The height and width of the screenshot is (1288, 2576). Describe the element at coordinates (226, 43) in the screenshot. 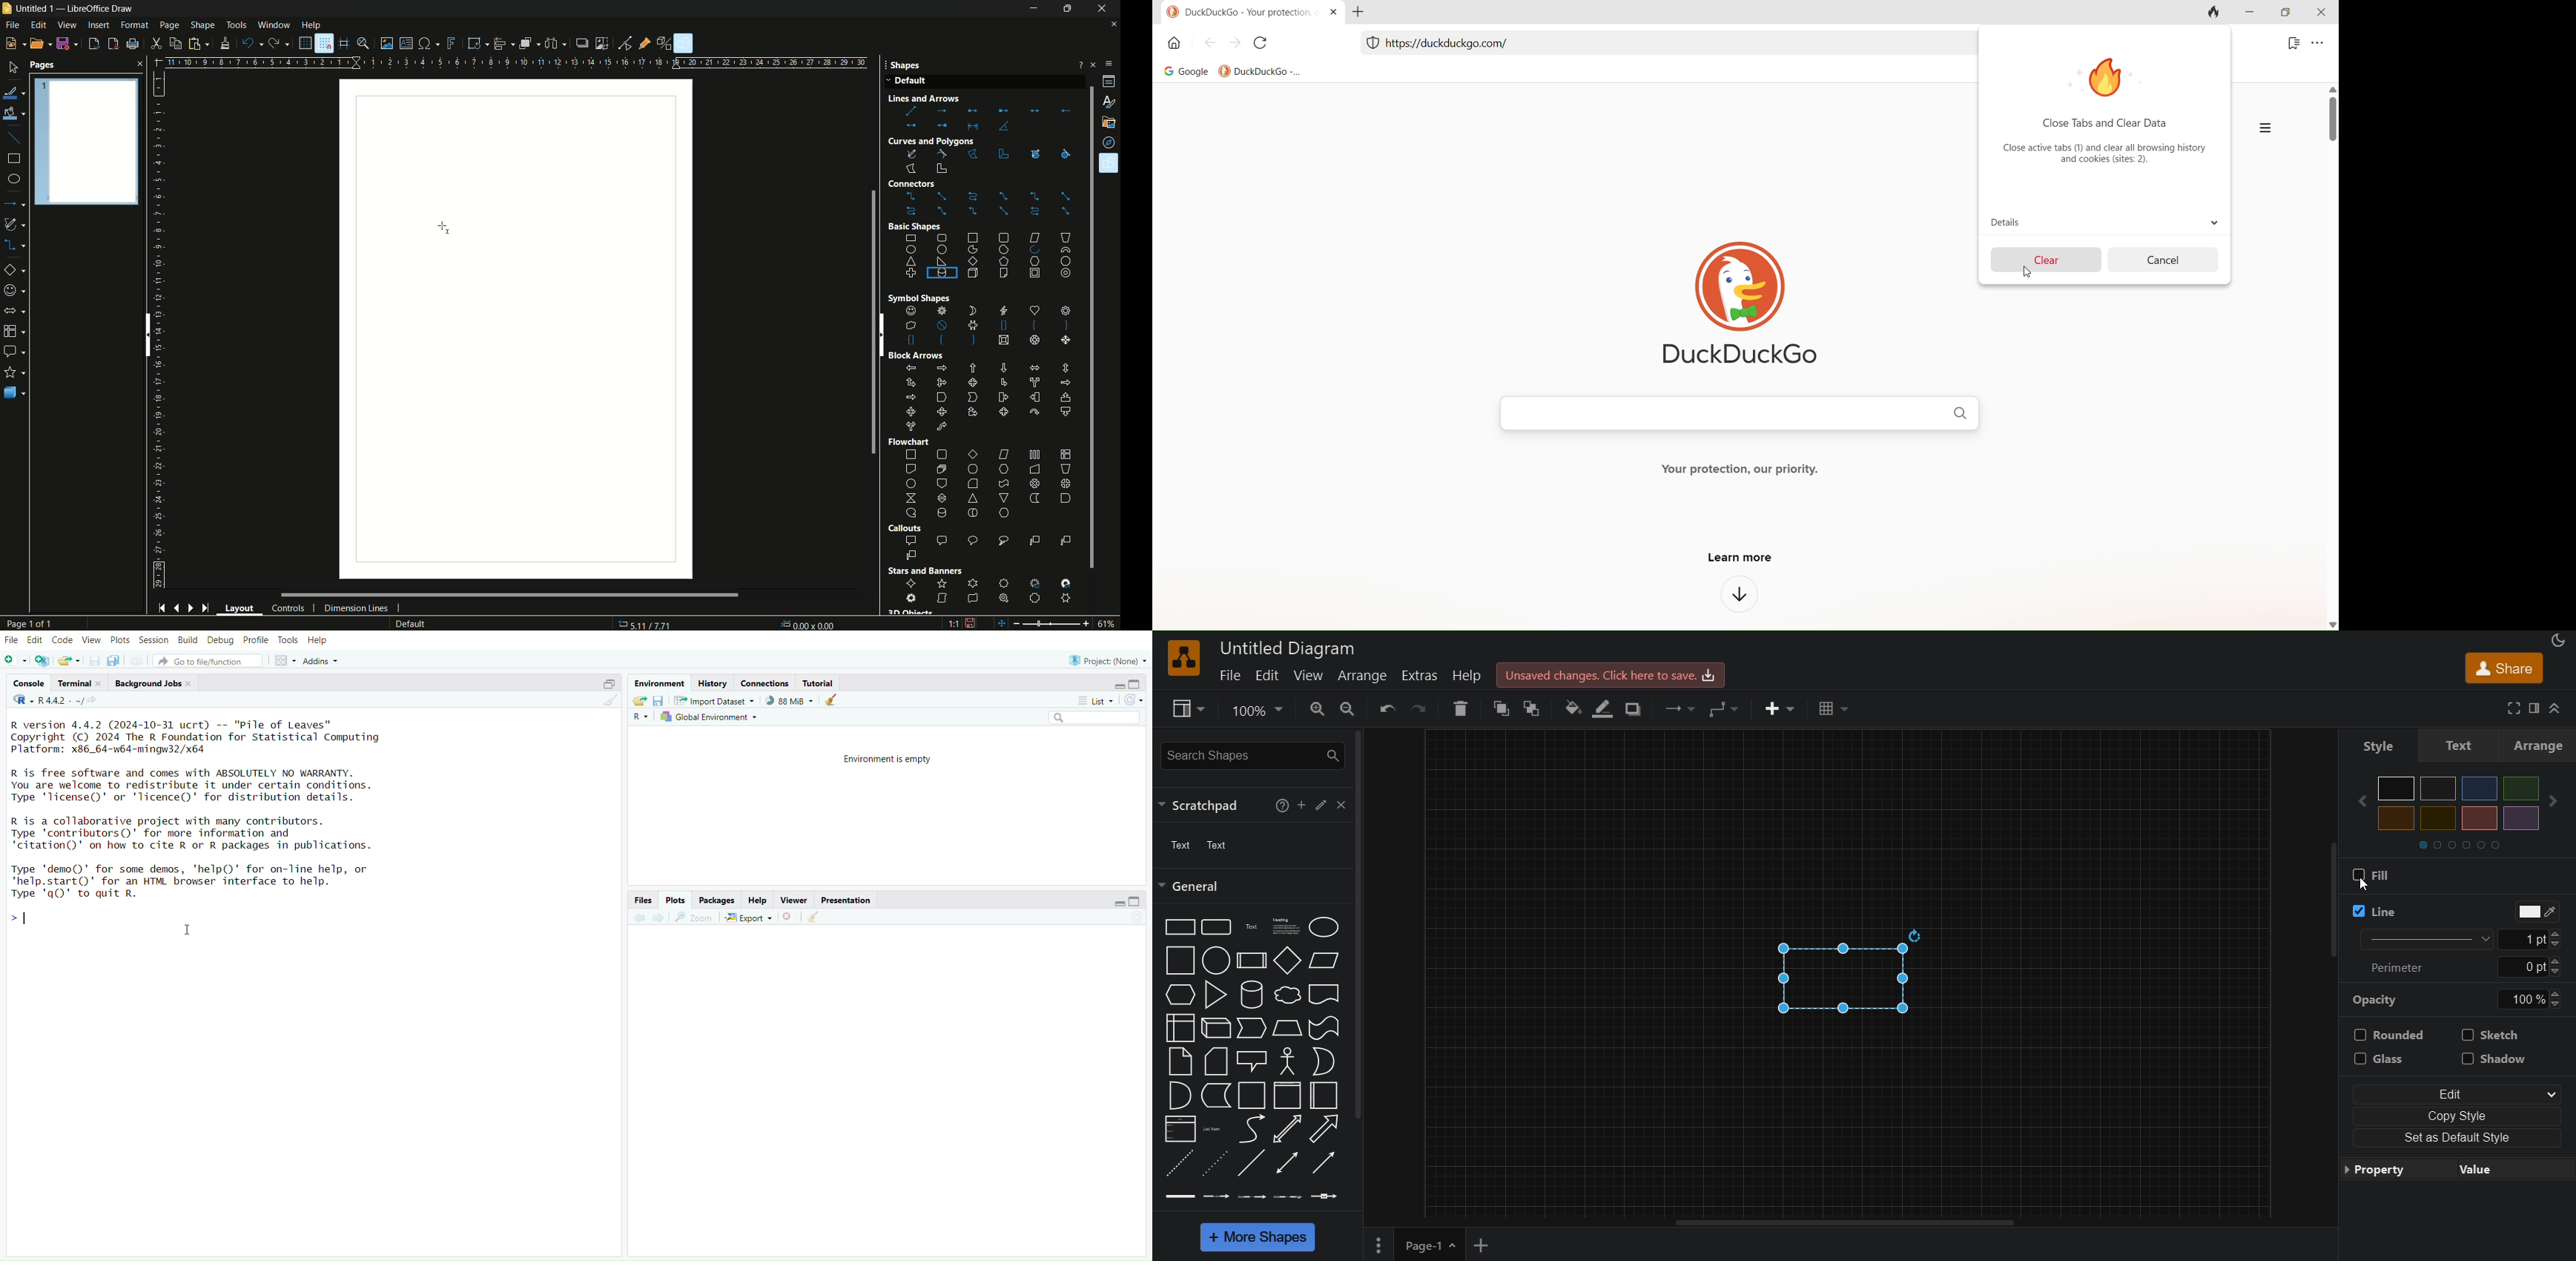

I see `formatting` at that location.